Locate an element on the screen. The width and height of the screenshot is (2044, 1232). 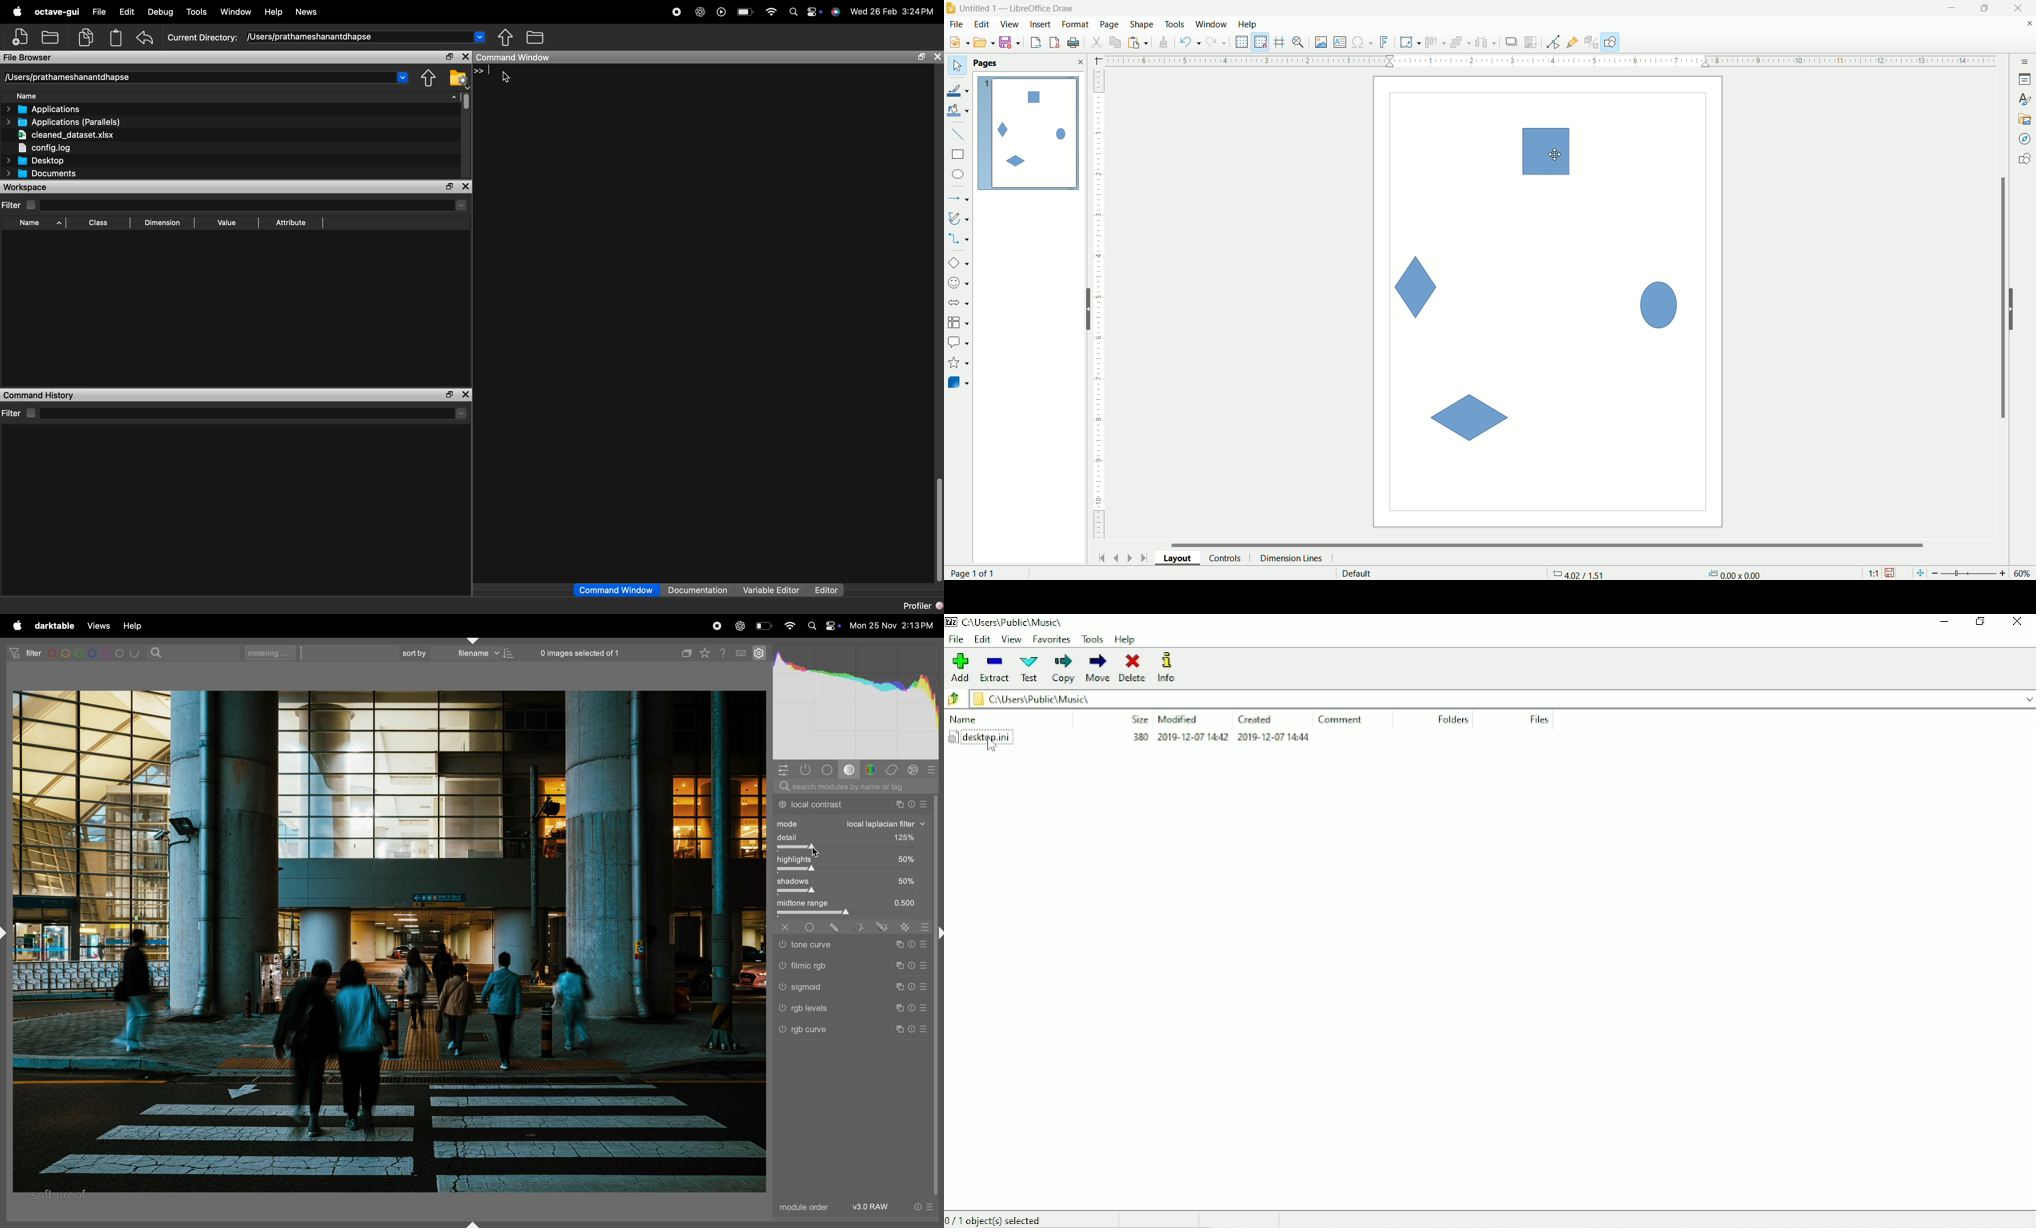
reset is located at coordinates (913, 964).